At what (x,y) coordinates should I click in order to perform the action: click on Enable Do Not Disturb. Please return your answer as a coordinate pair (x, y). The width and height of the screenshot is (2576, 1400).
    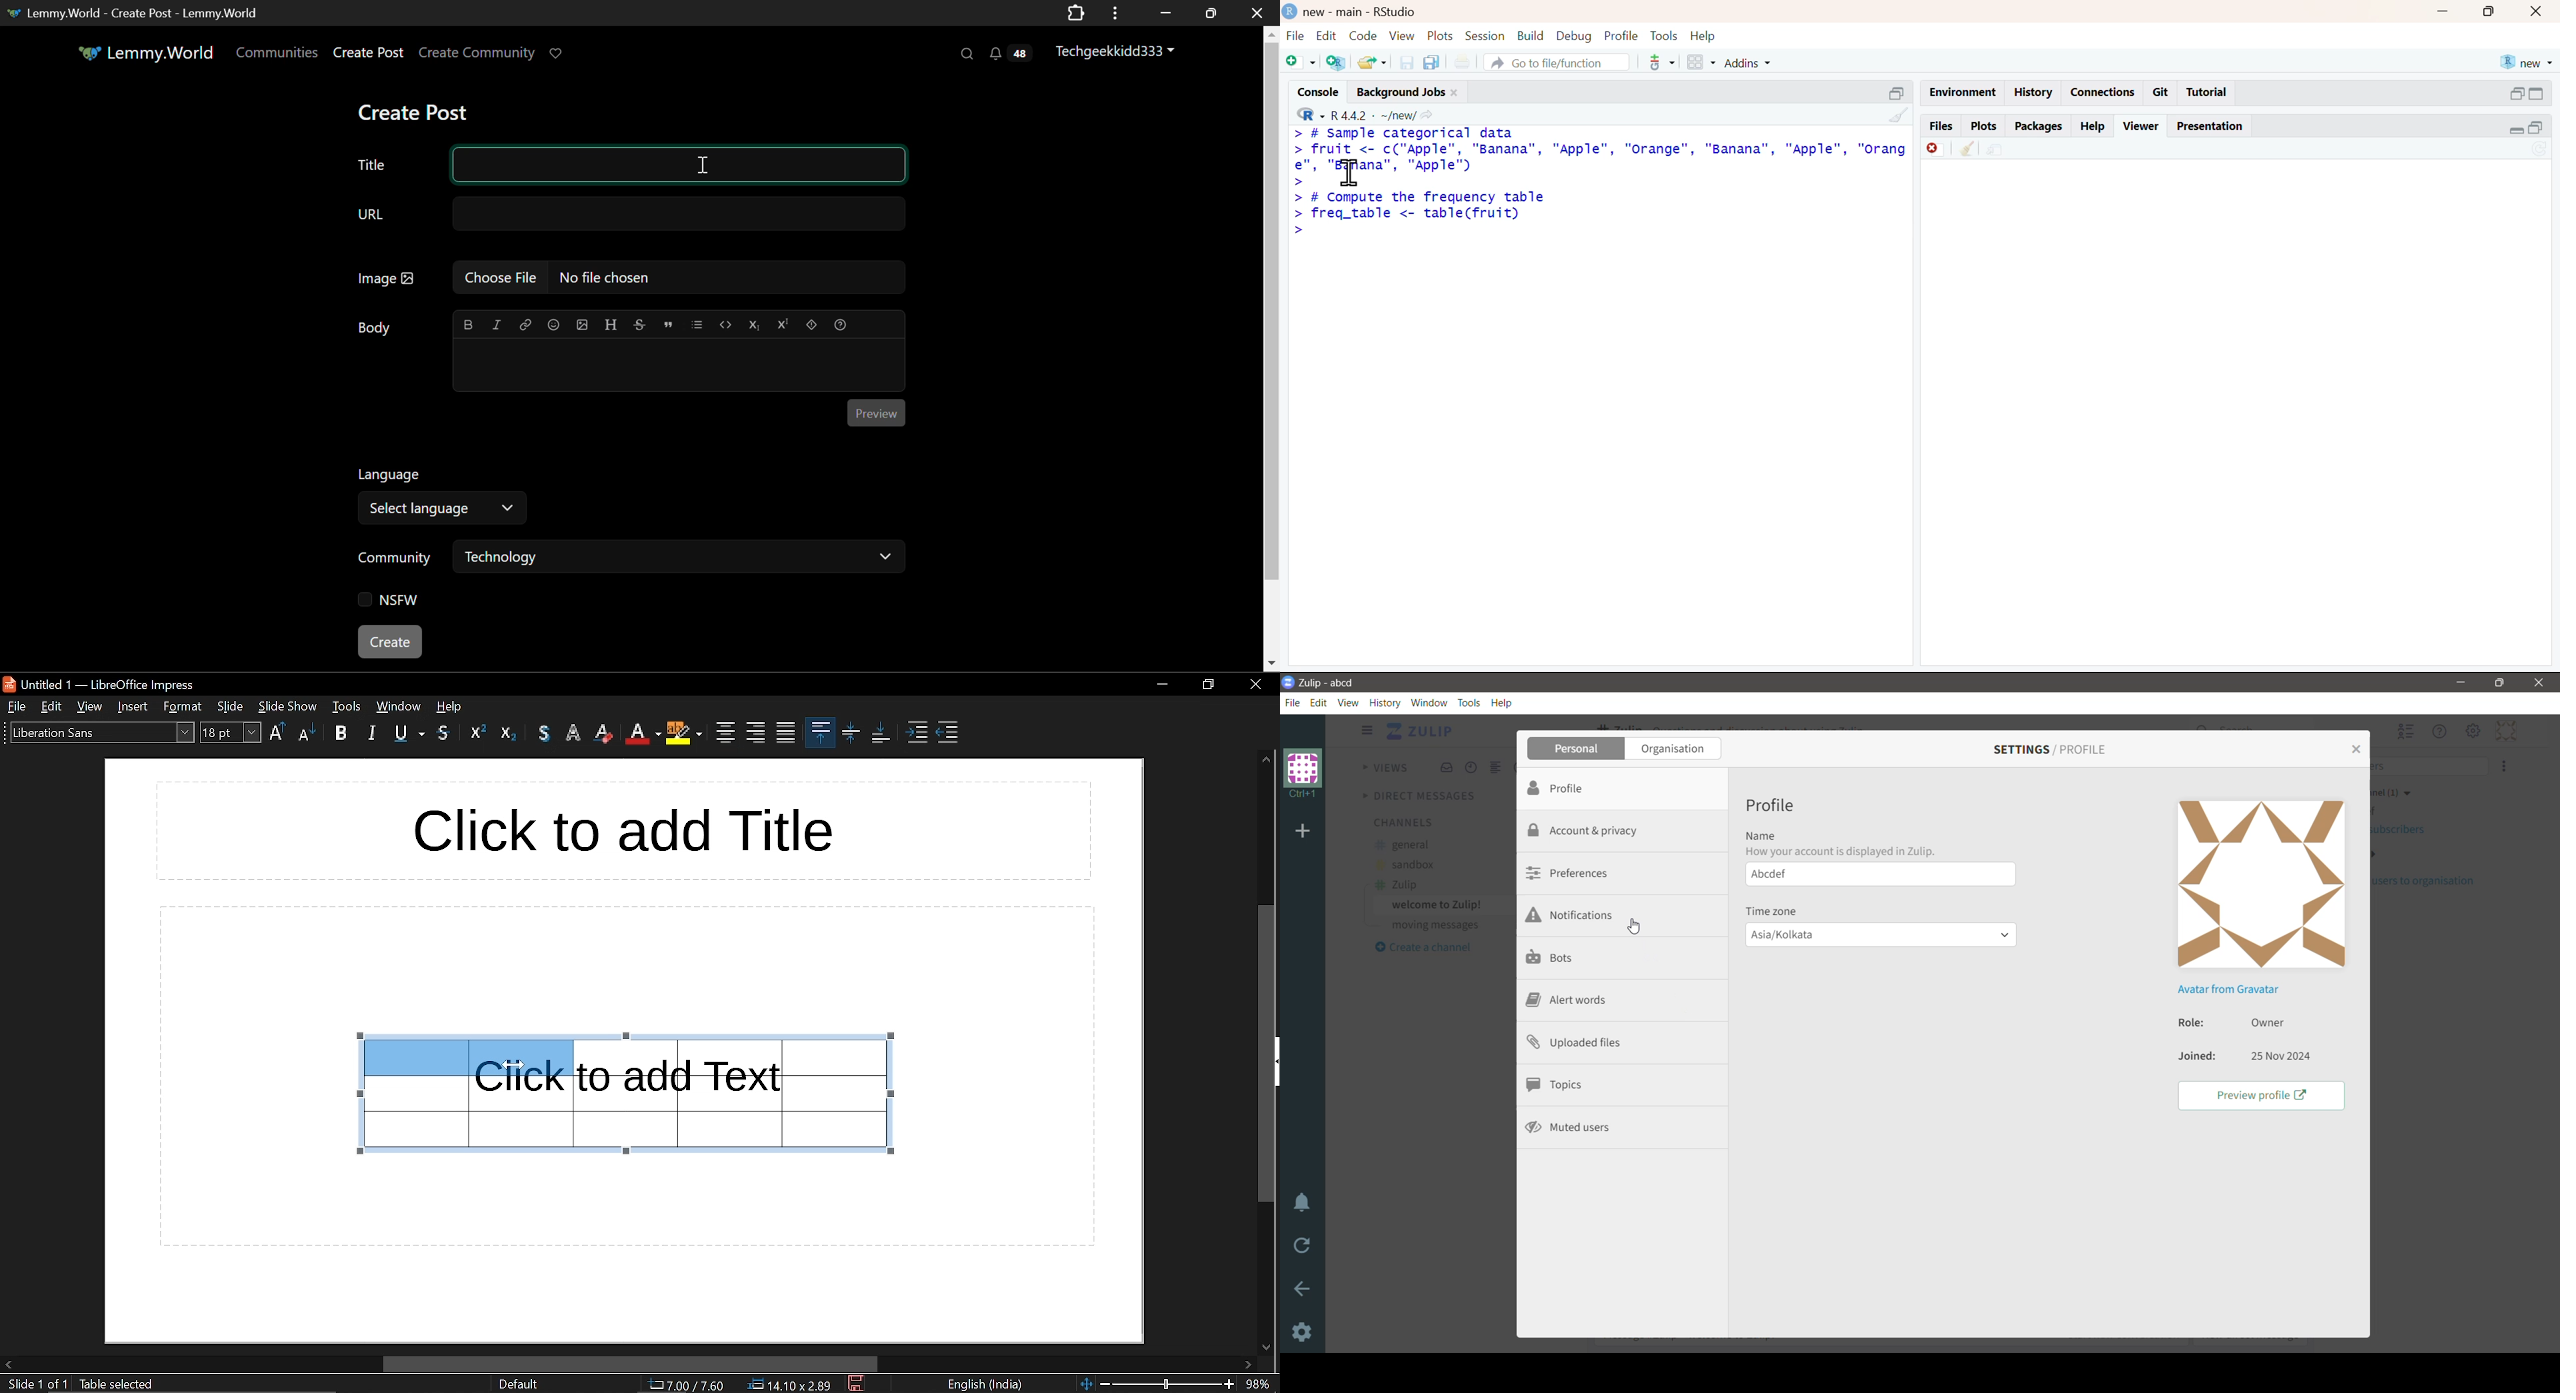
    Looking at the image, I should click on (1303, 1204).